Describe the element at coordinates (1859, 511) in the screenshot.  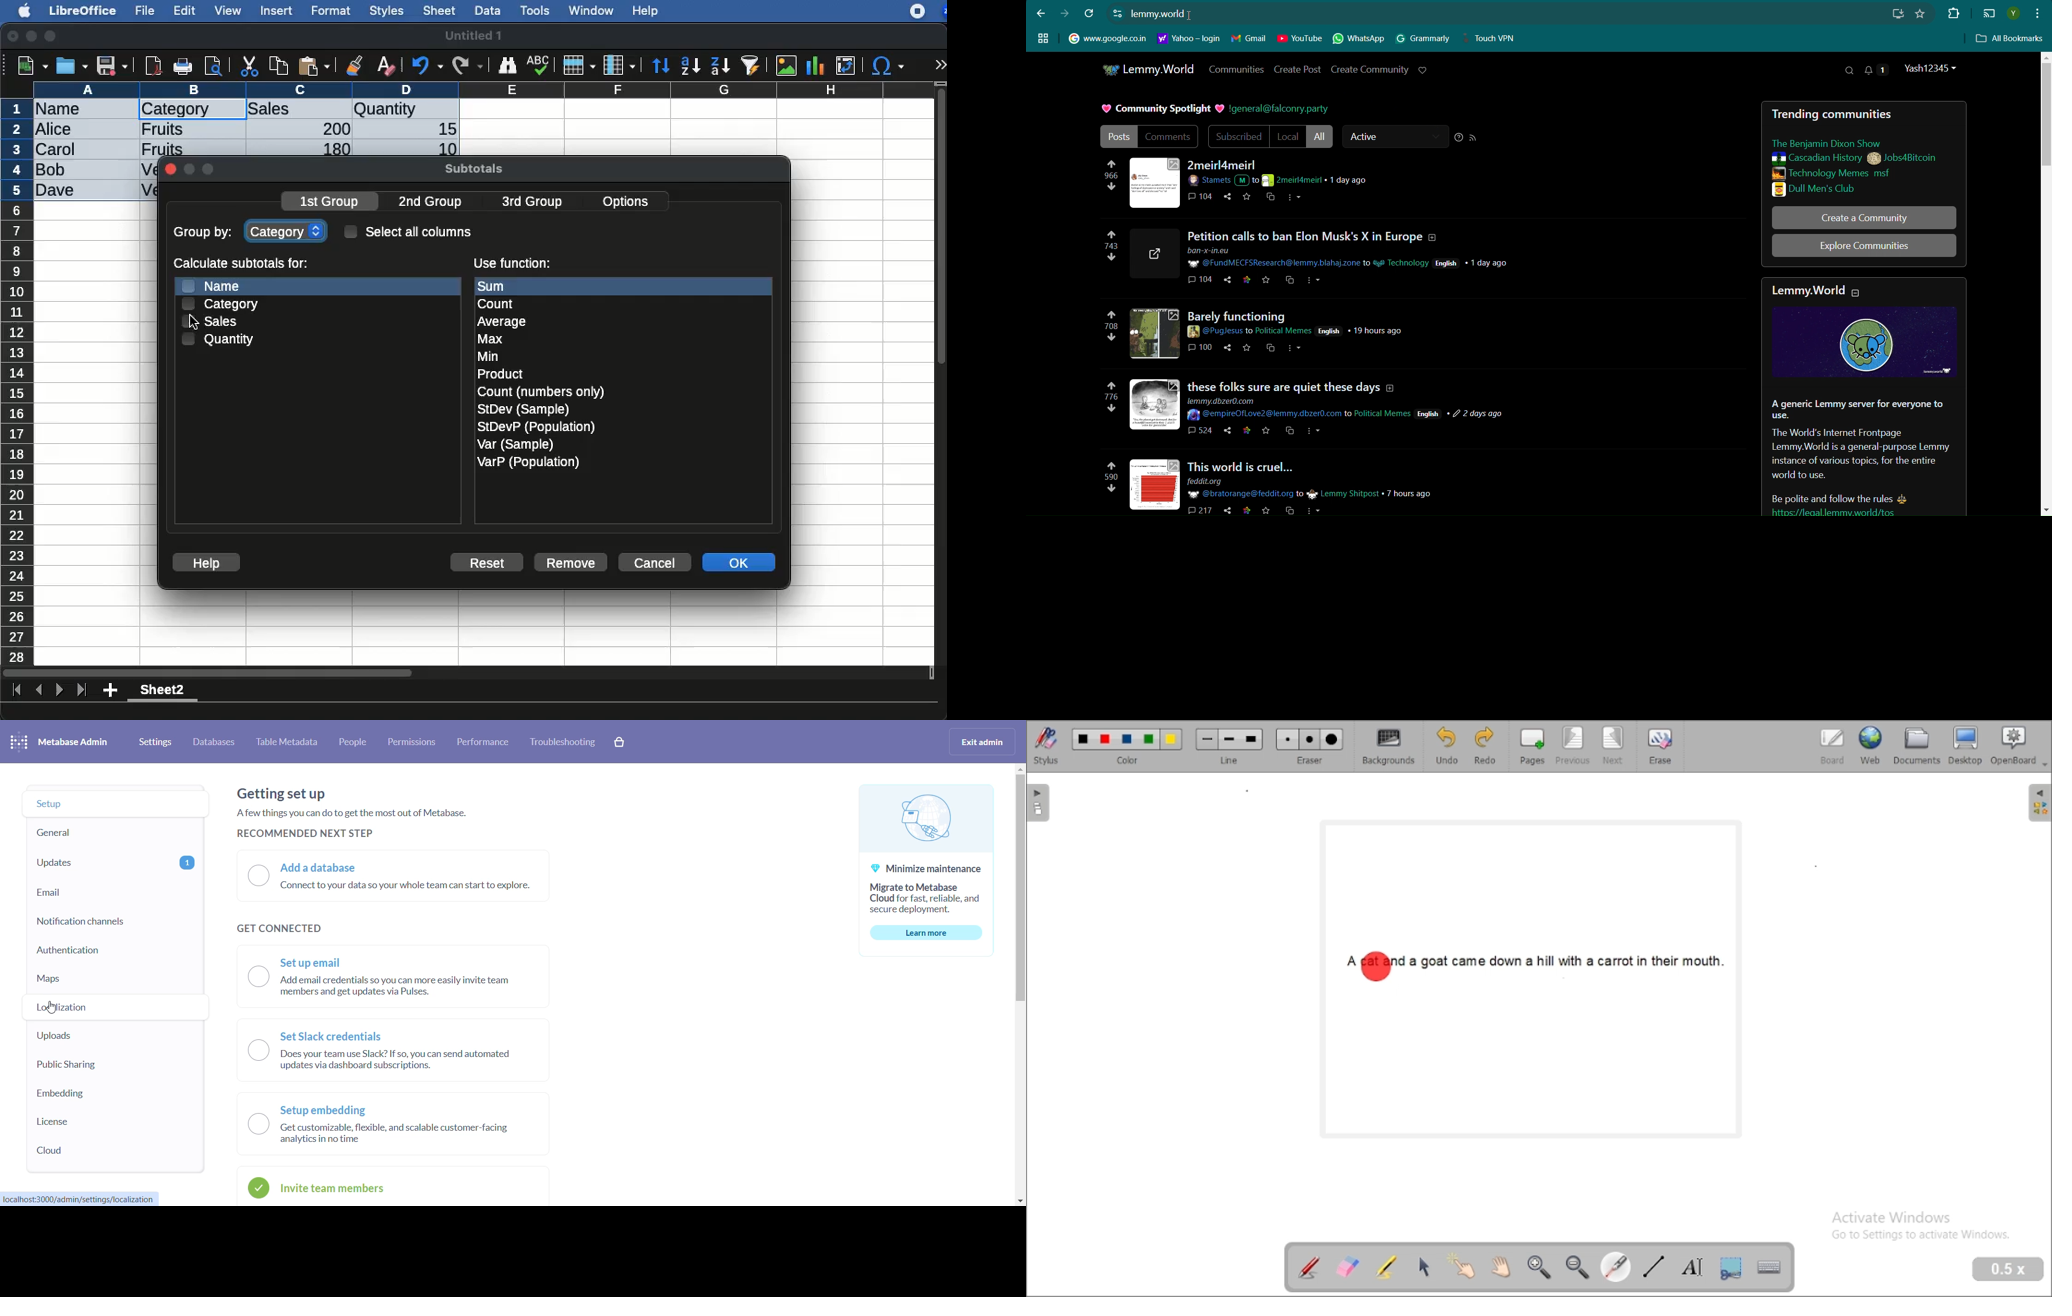
I see `Link` at that location.